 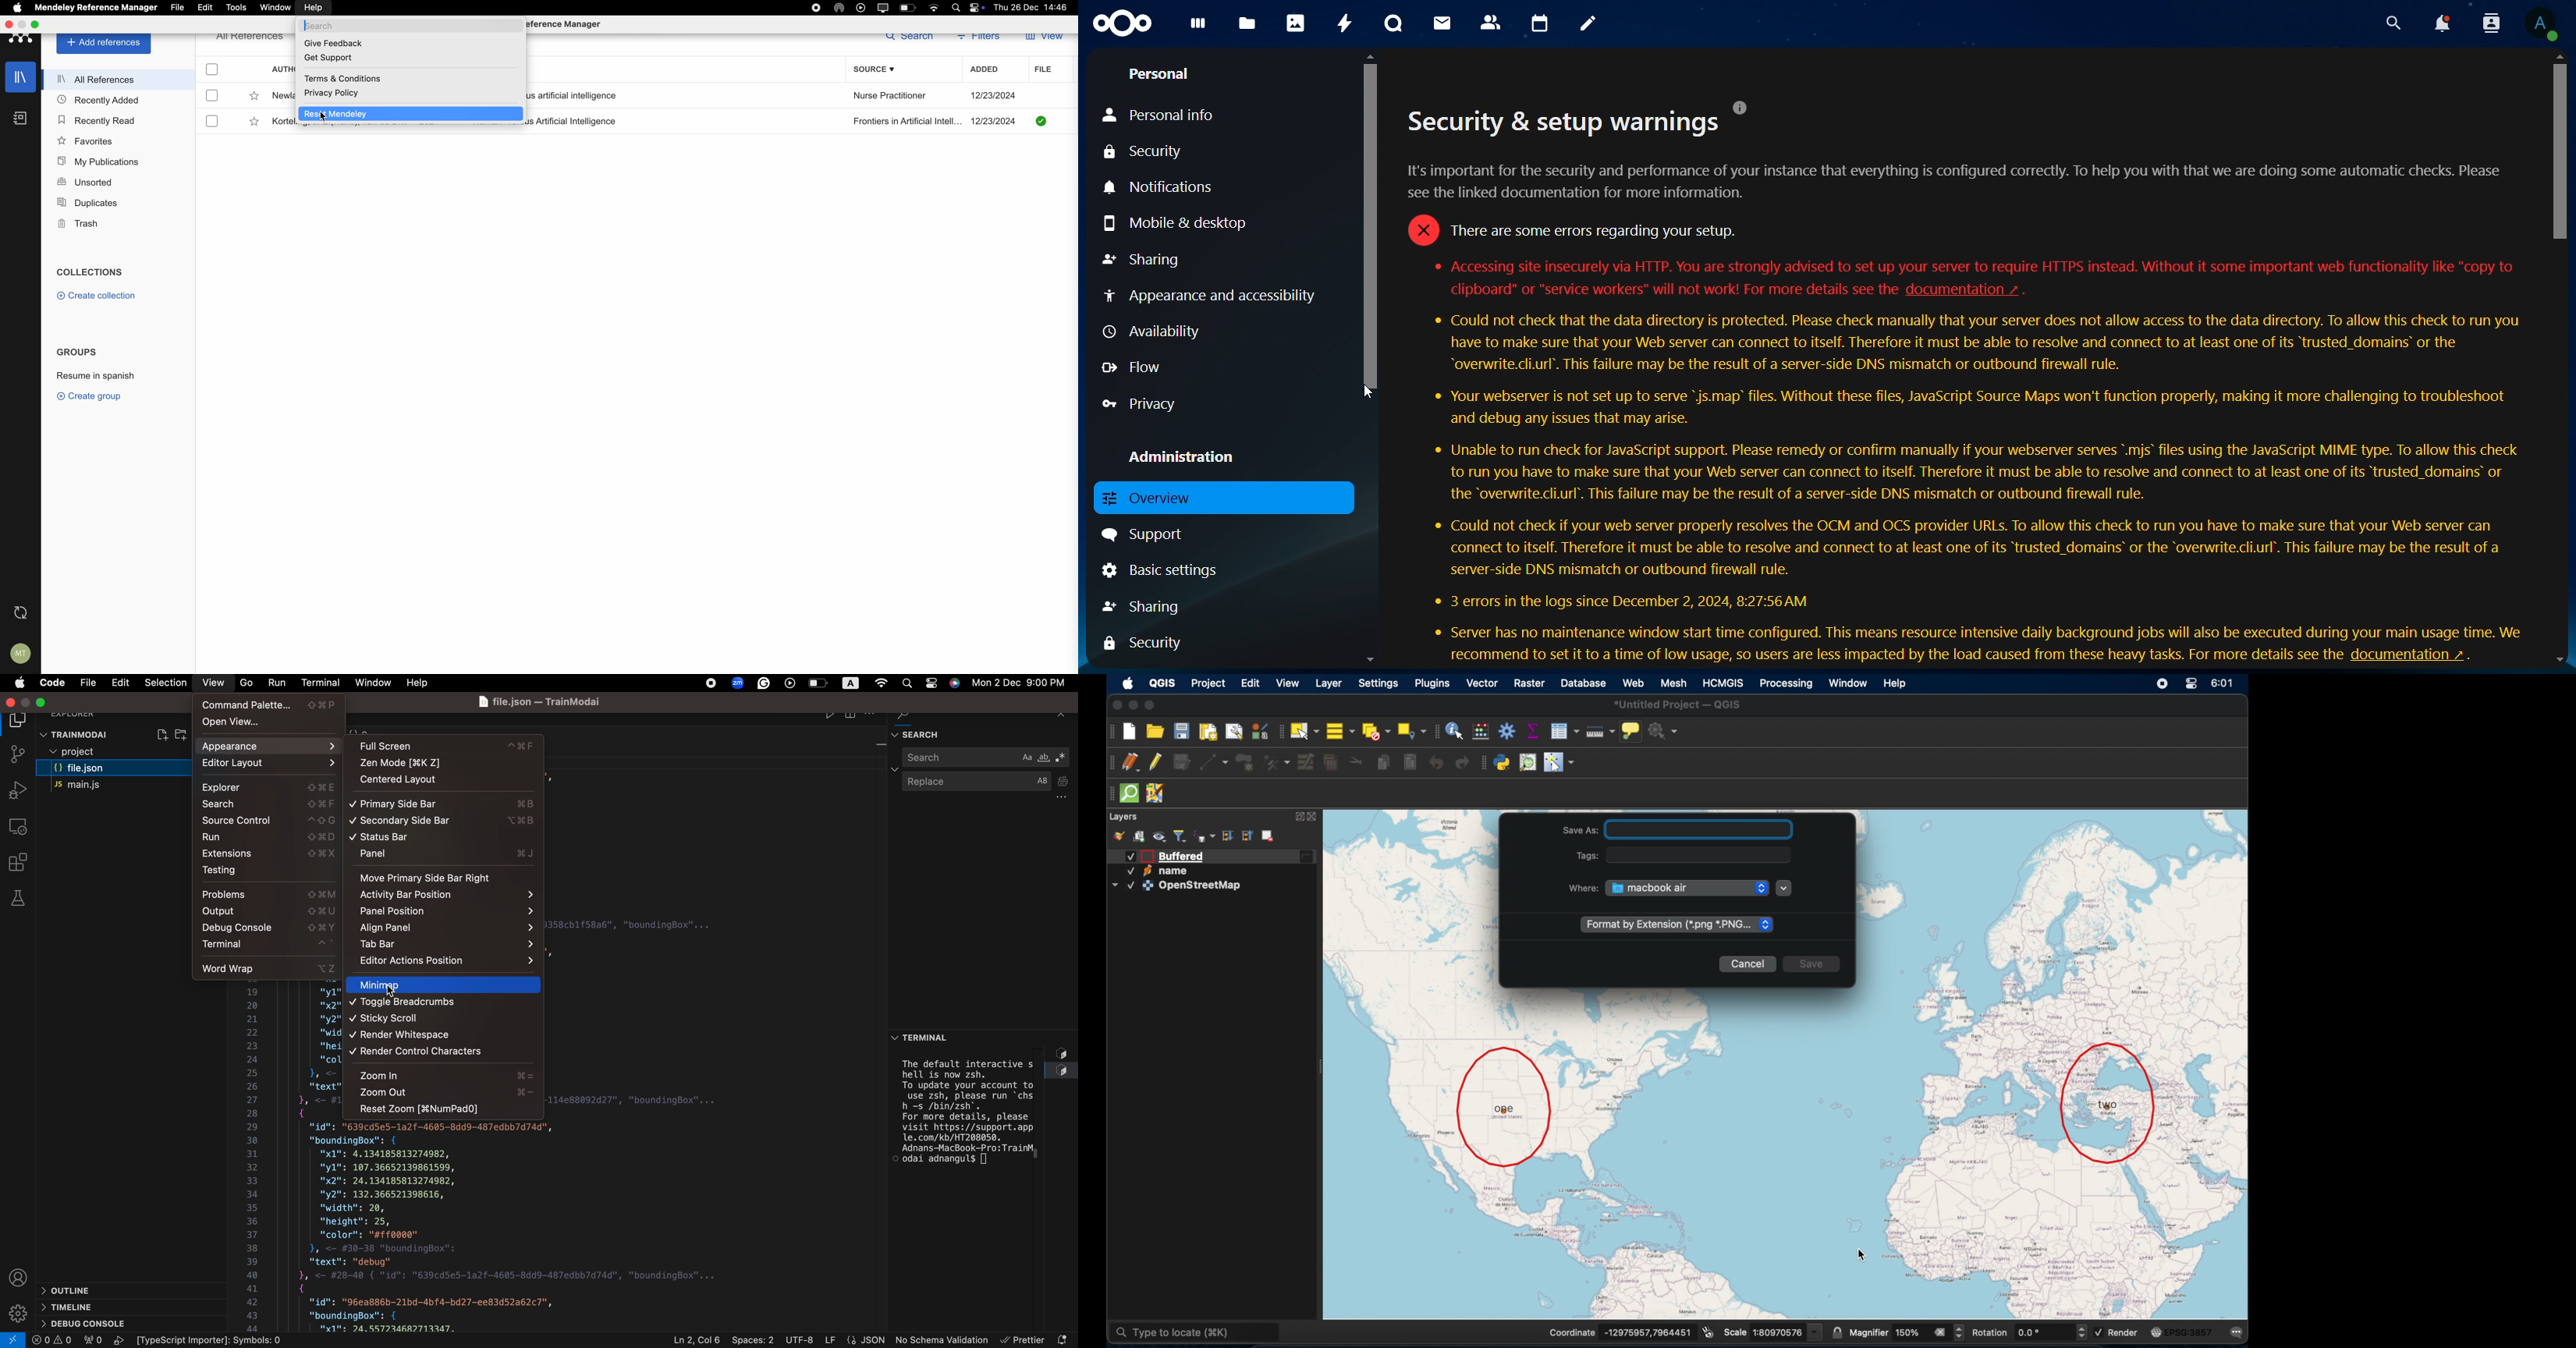 What do you see at coordinates (1148, 644) in the screenshot?
I see `security` at bounding box center [1148, 644].